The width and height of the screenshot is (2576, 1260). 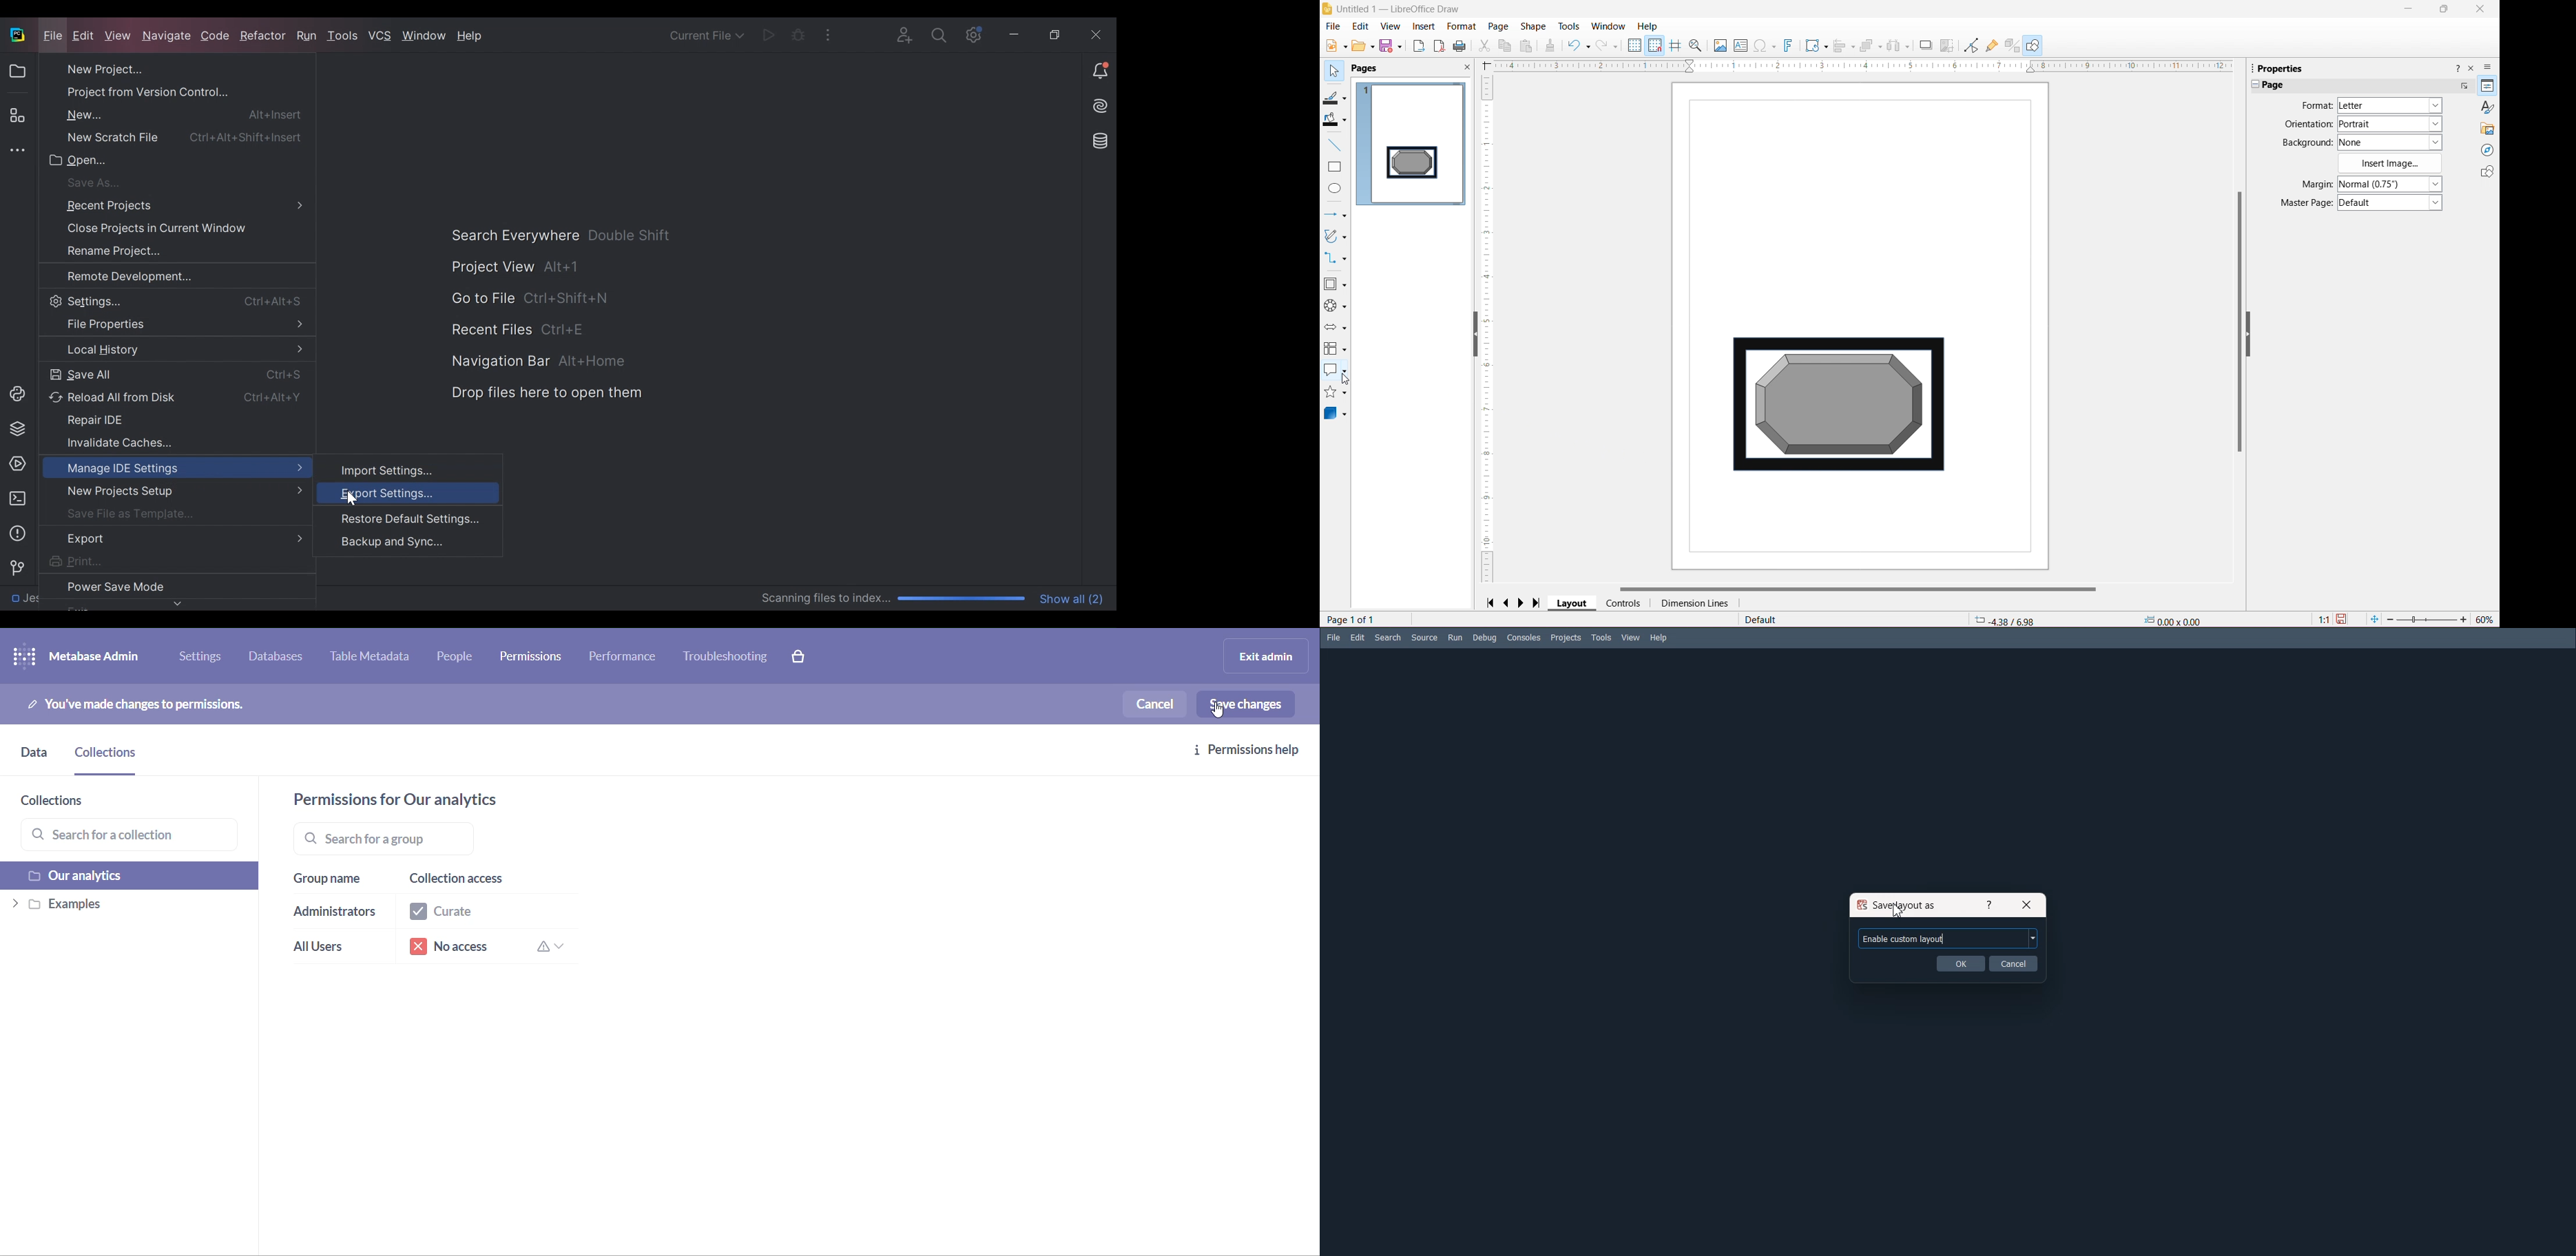 What do you see at coordinates (1694, 603) in the screenshot?
I see `Dimension Lines` at bounding box center [1694, 603].